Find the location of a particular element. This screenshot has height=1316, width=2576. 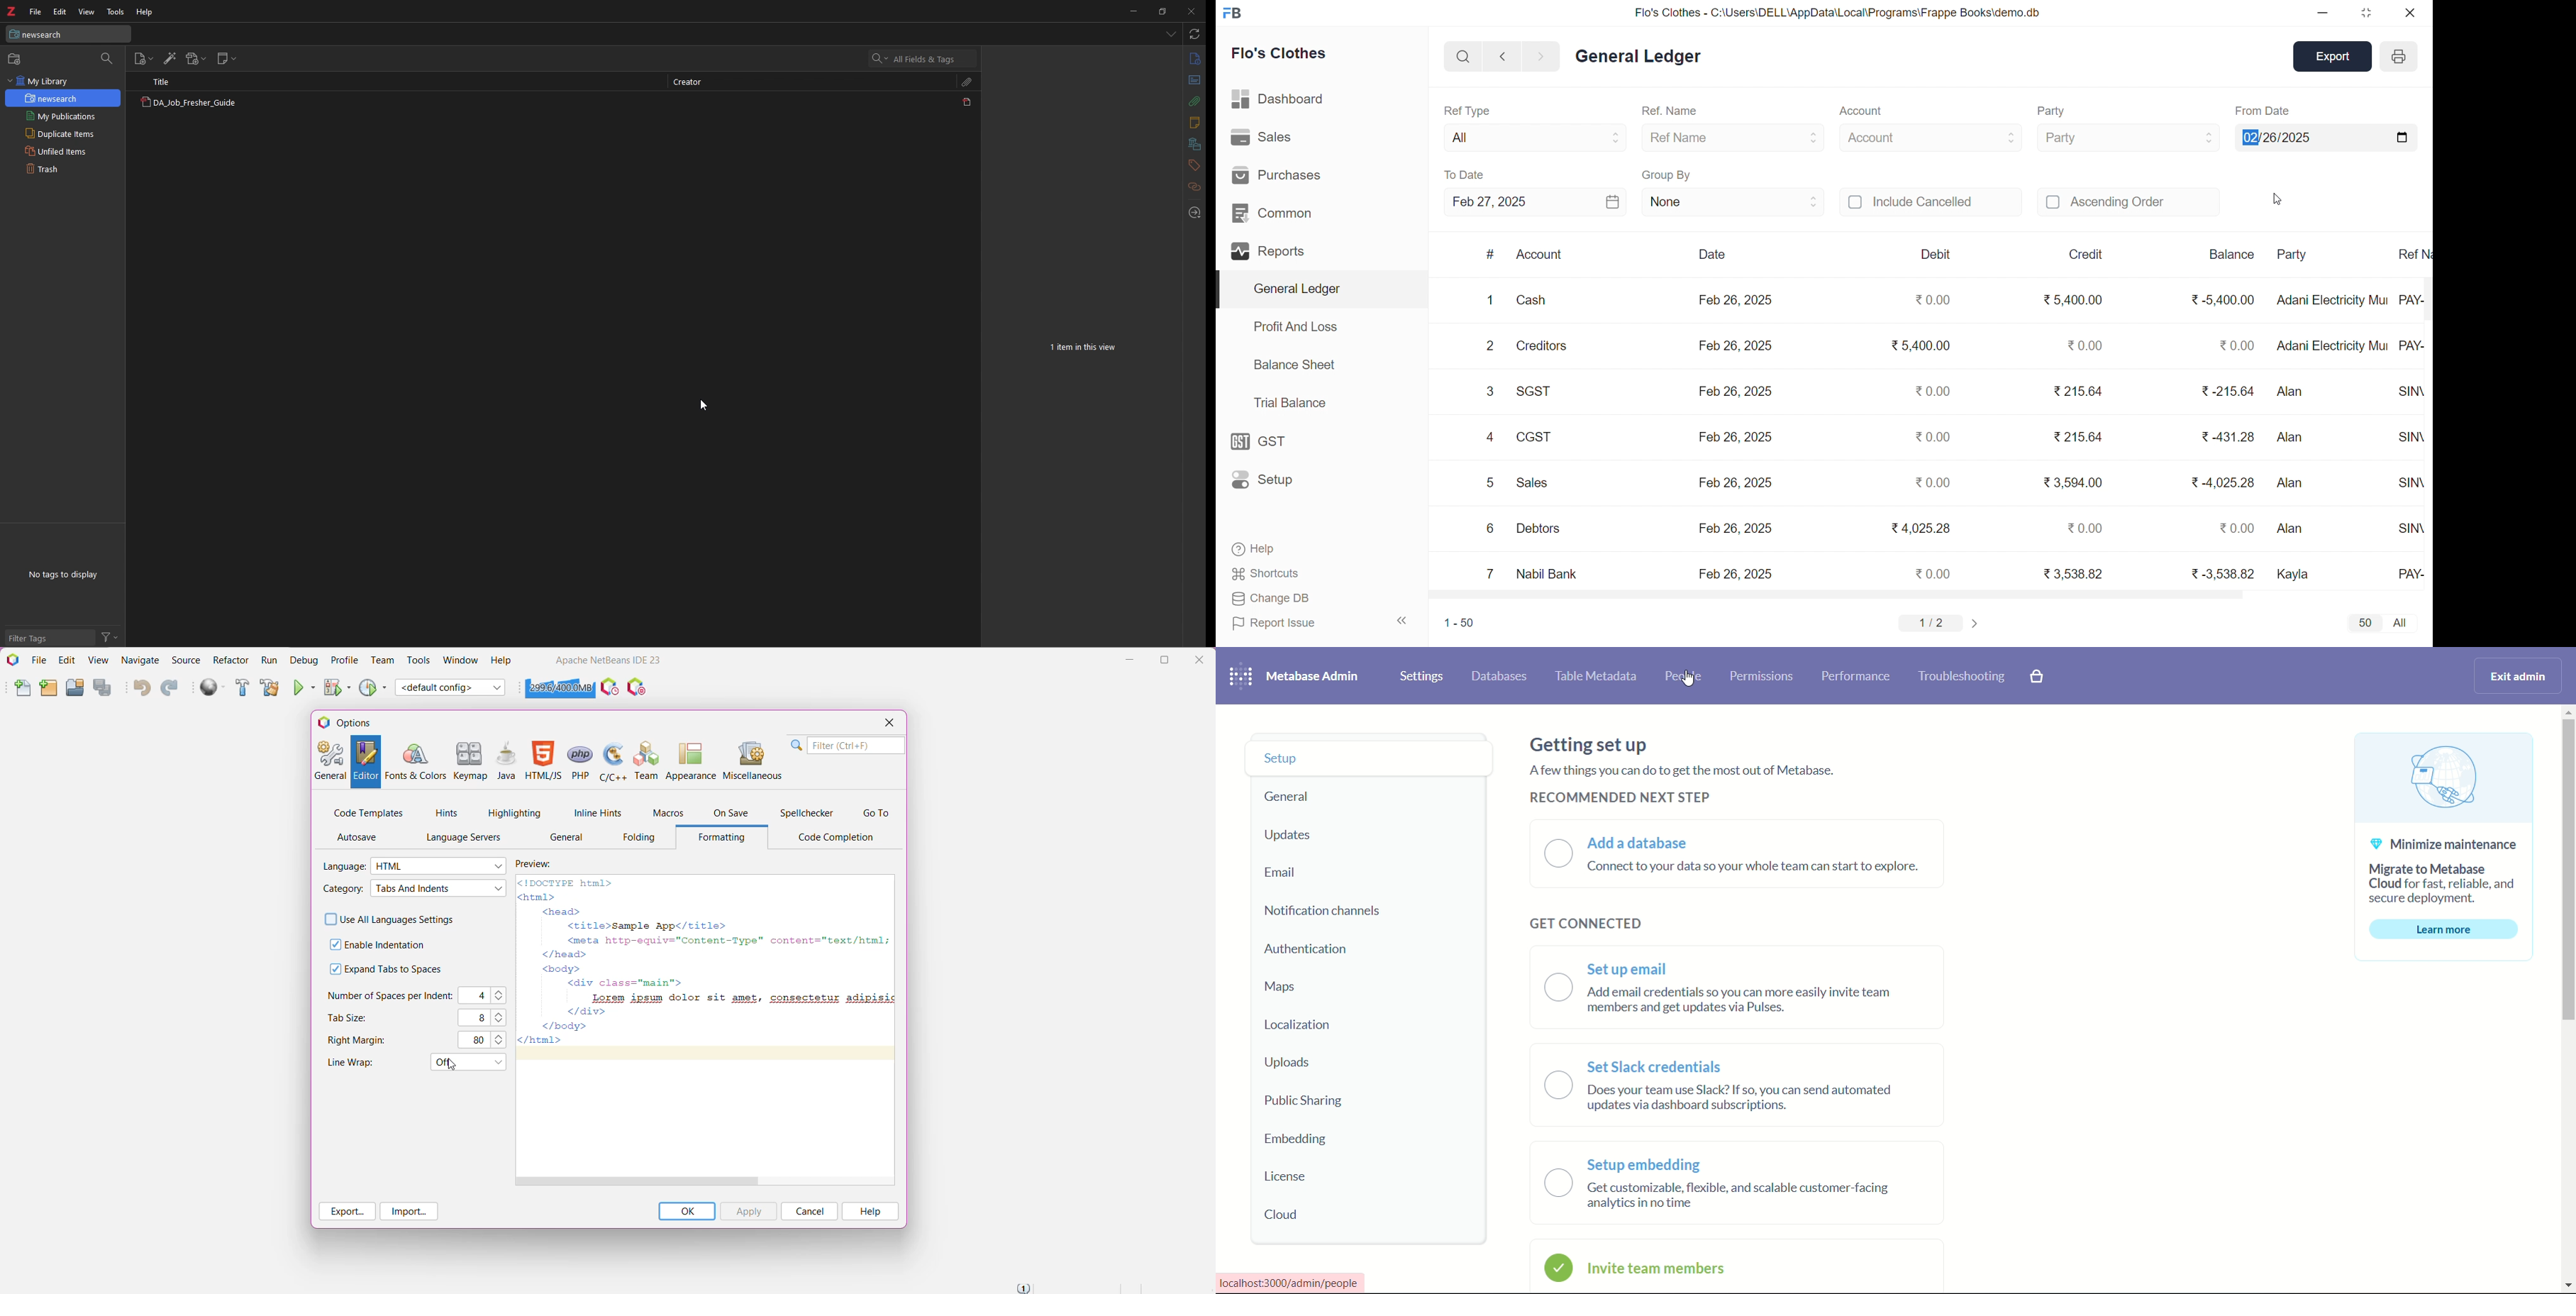

Feb 26, 2025 is located at coordinates (1736, 573).